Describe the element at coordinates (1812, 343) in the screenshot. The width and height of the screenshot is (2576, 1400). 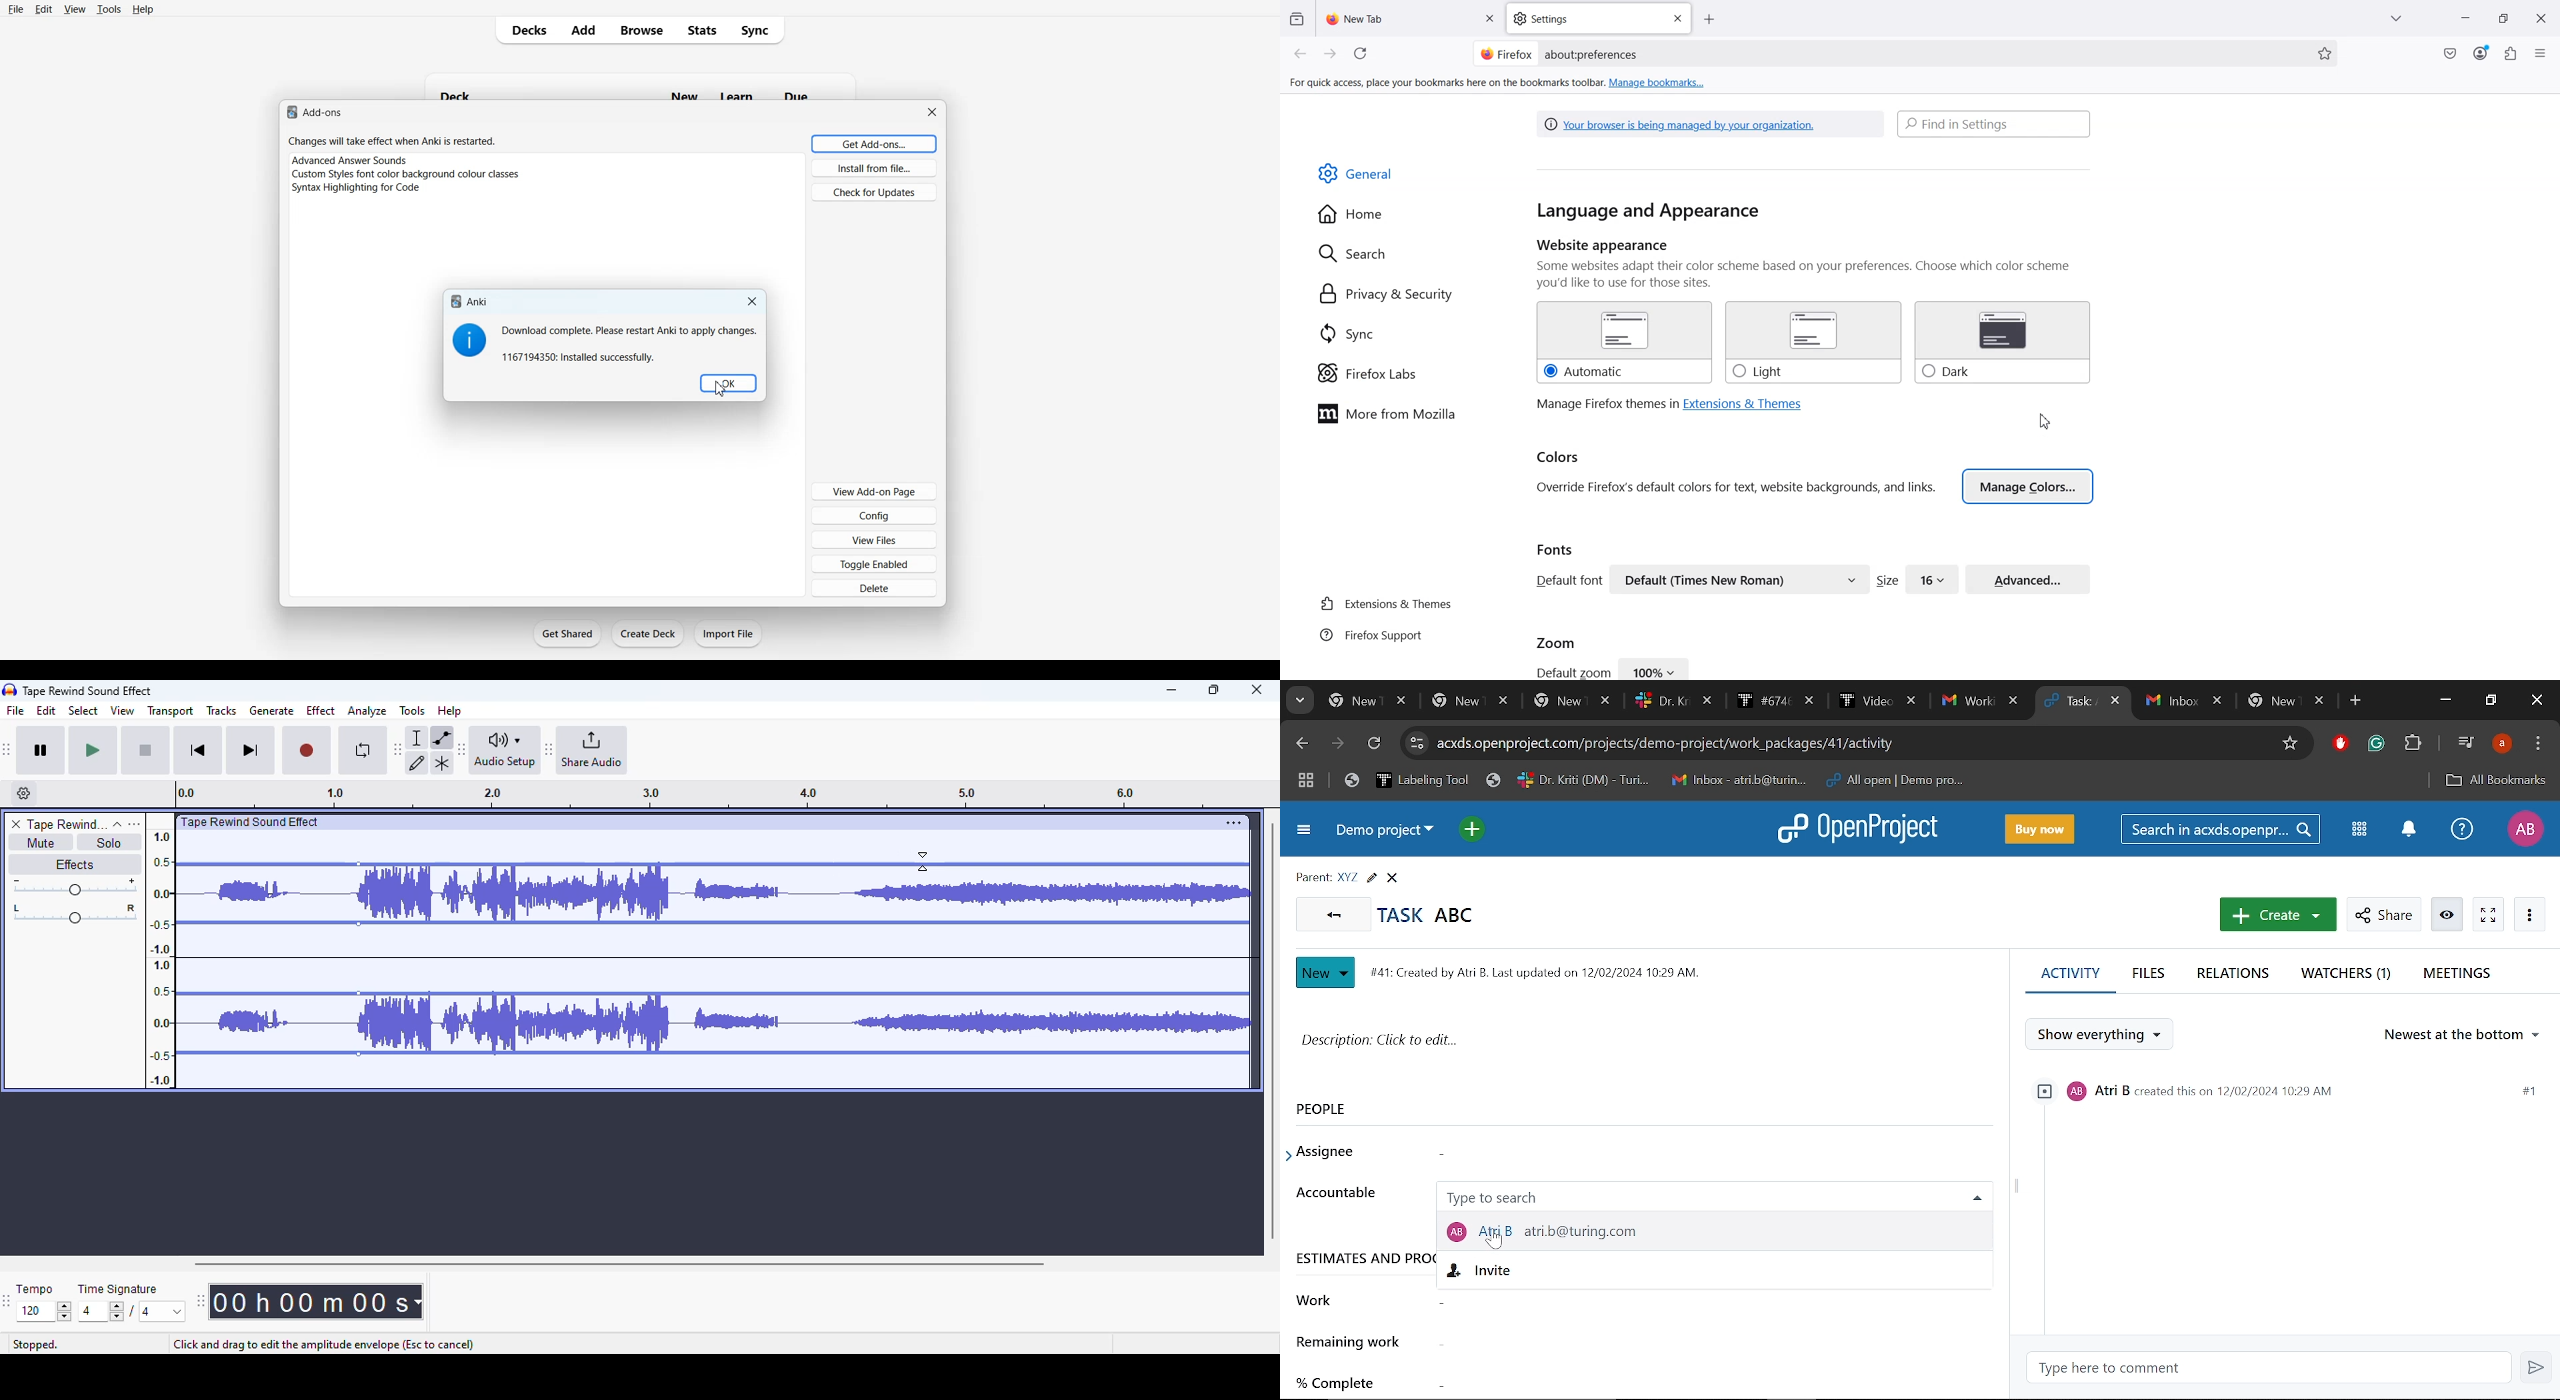
I see `O Light` at that location.